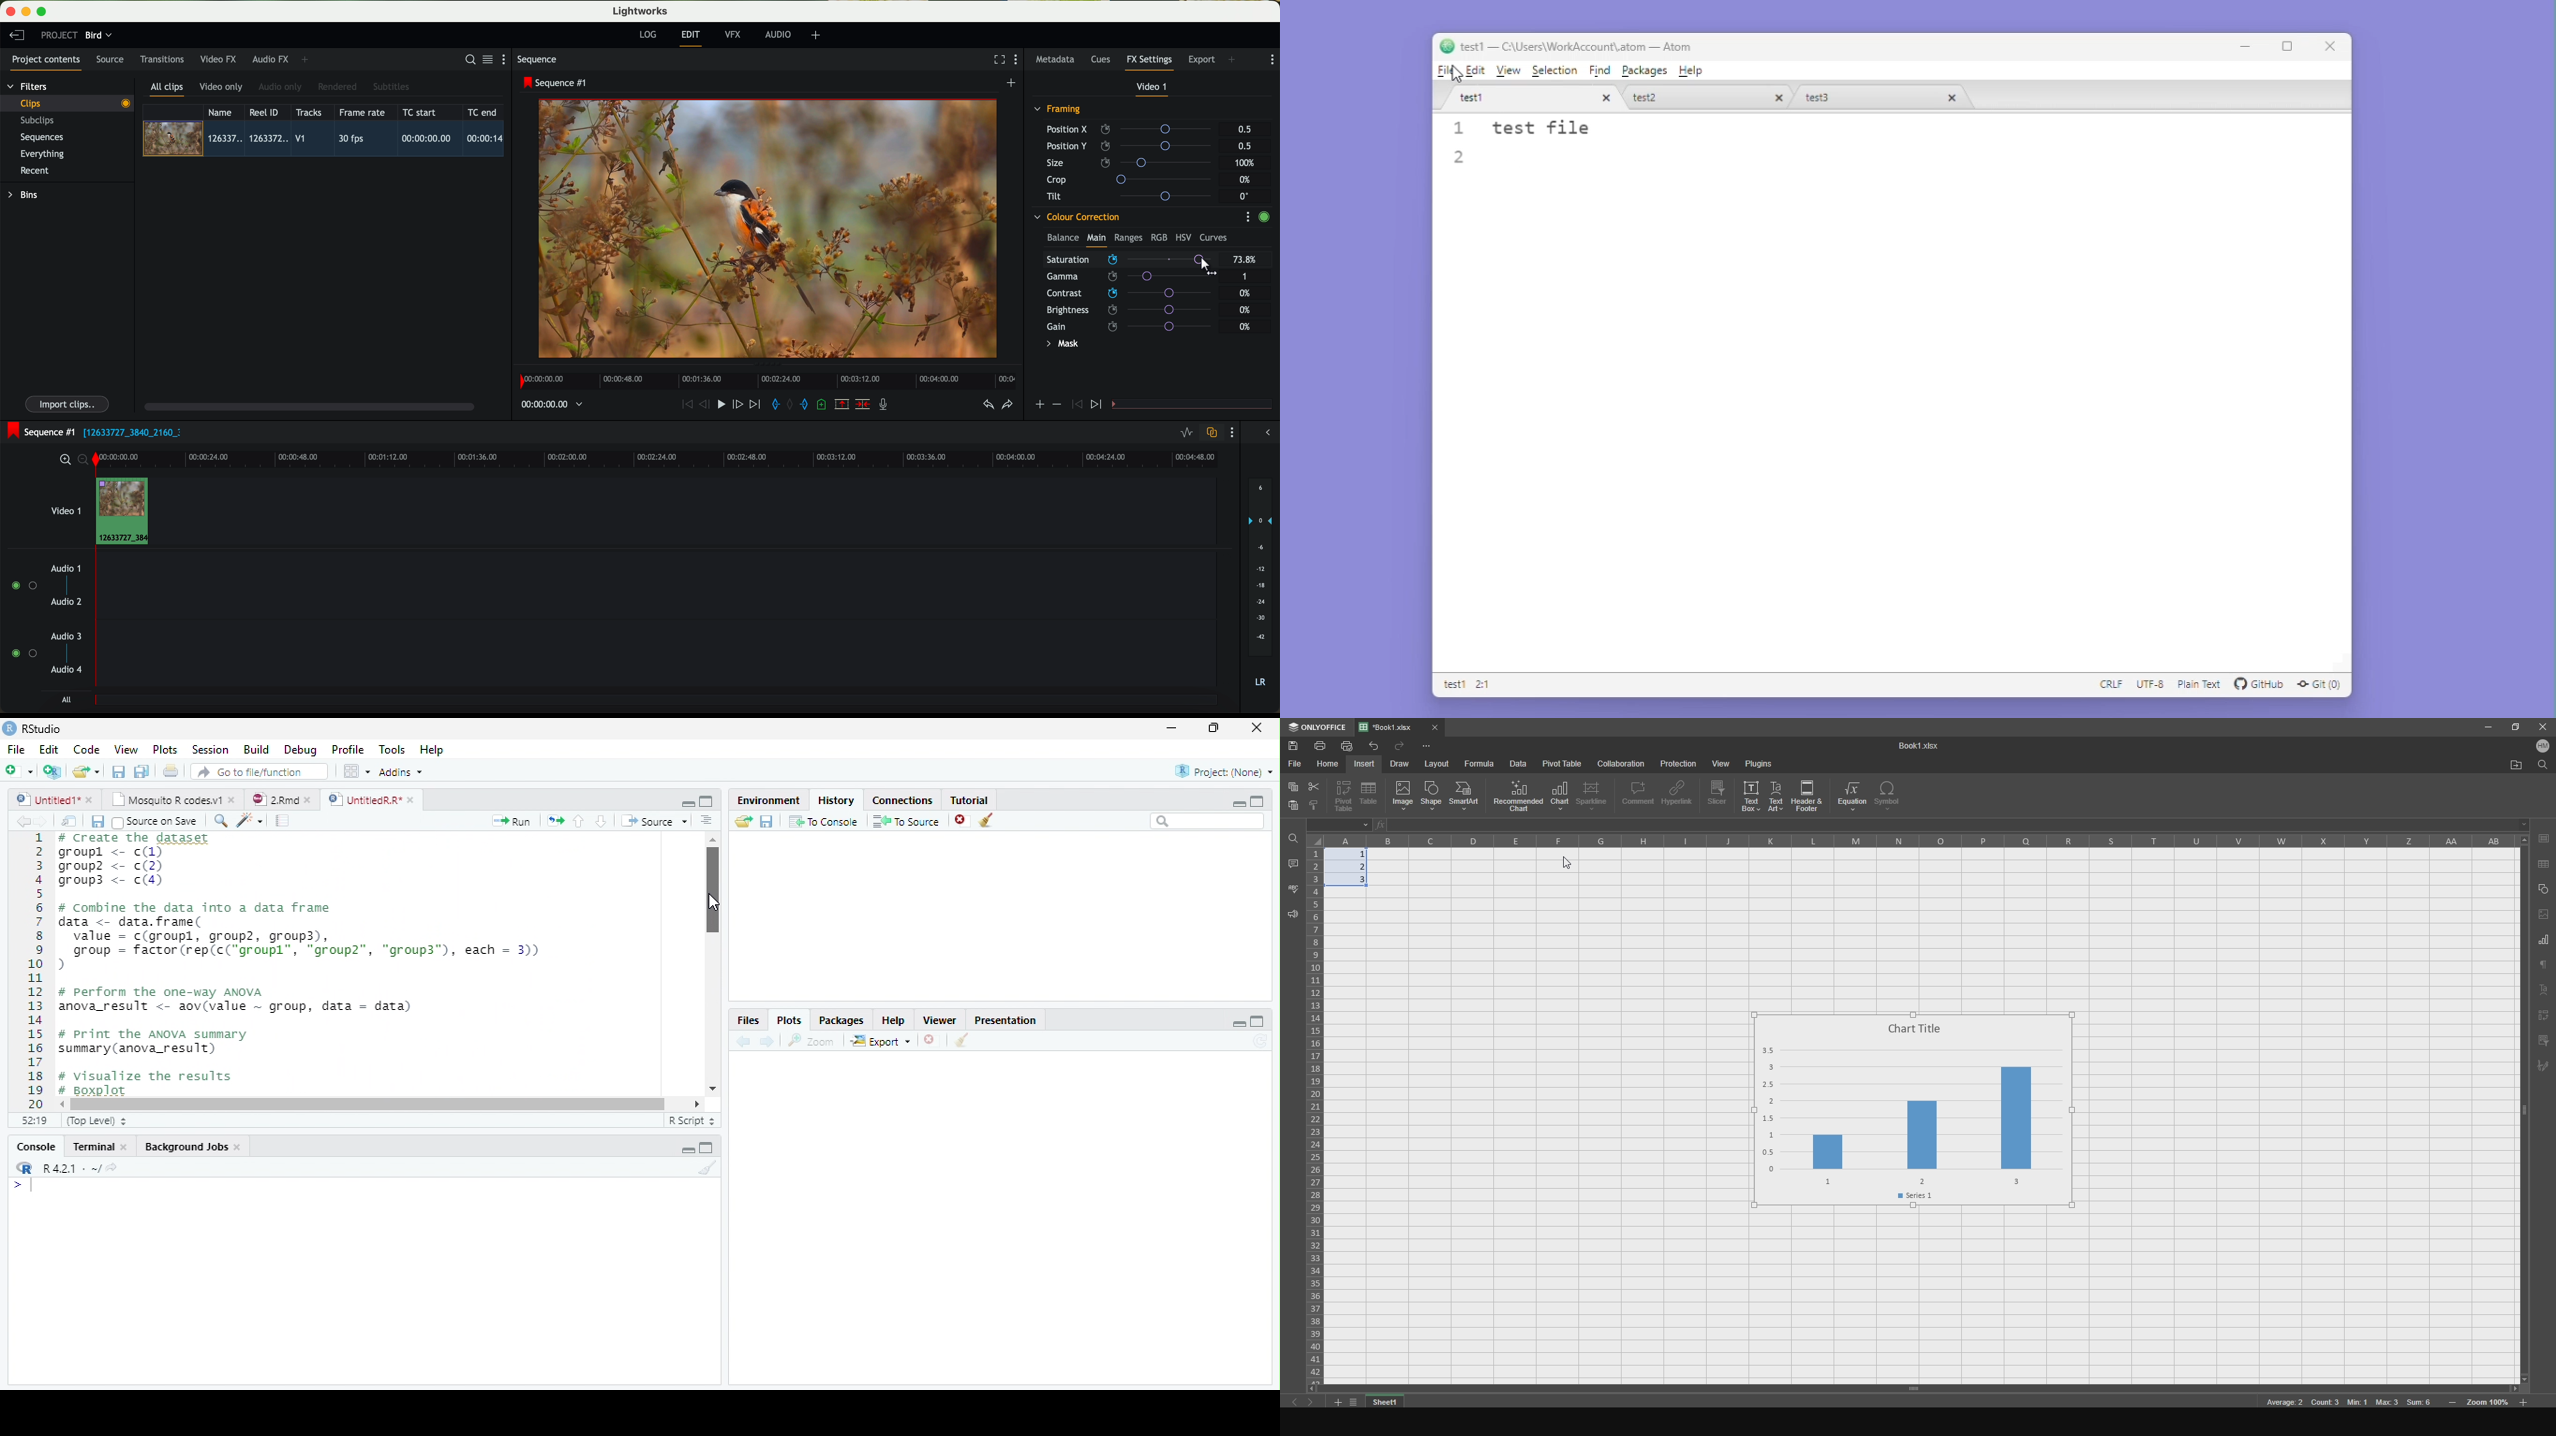 Image resolution: width=2576 pixels, height=1456 pixels. What do you see at coordinates (2328, 48) in the screenshot?
I see `Close` at bounding box center [2328, 48].